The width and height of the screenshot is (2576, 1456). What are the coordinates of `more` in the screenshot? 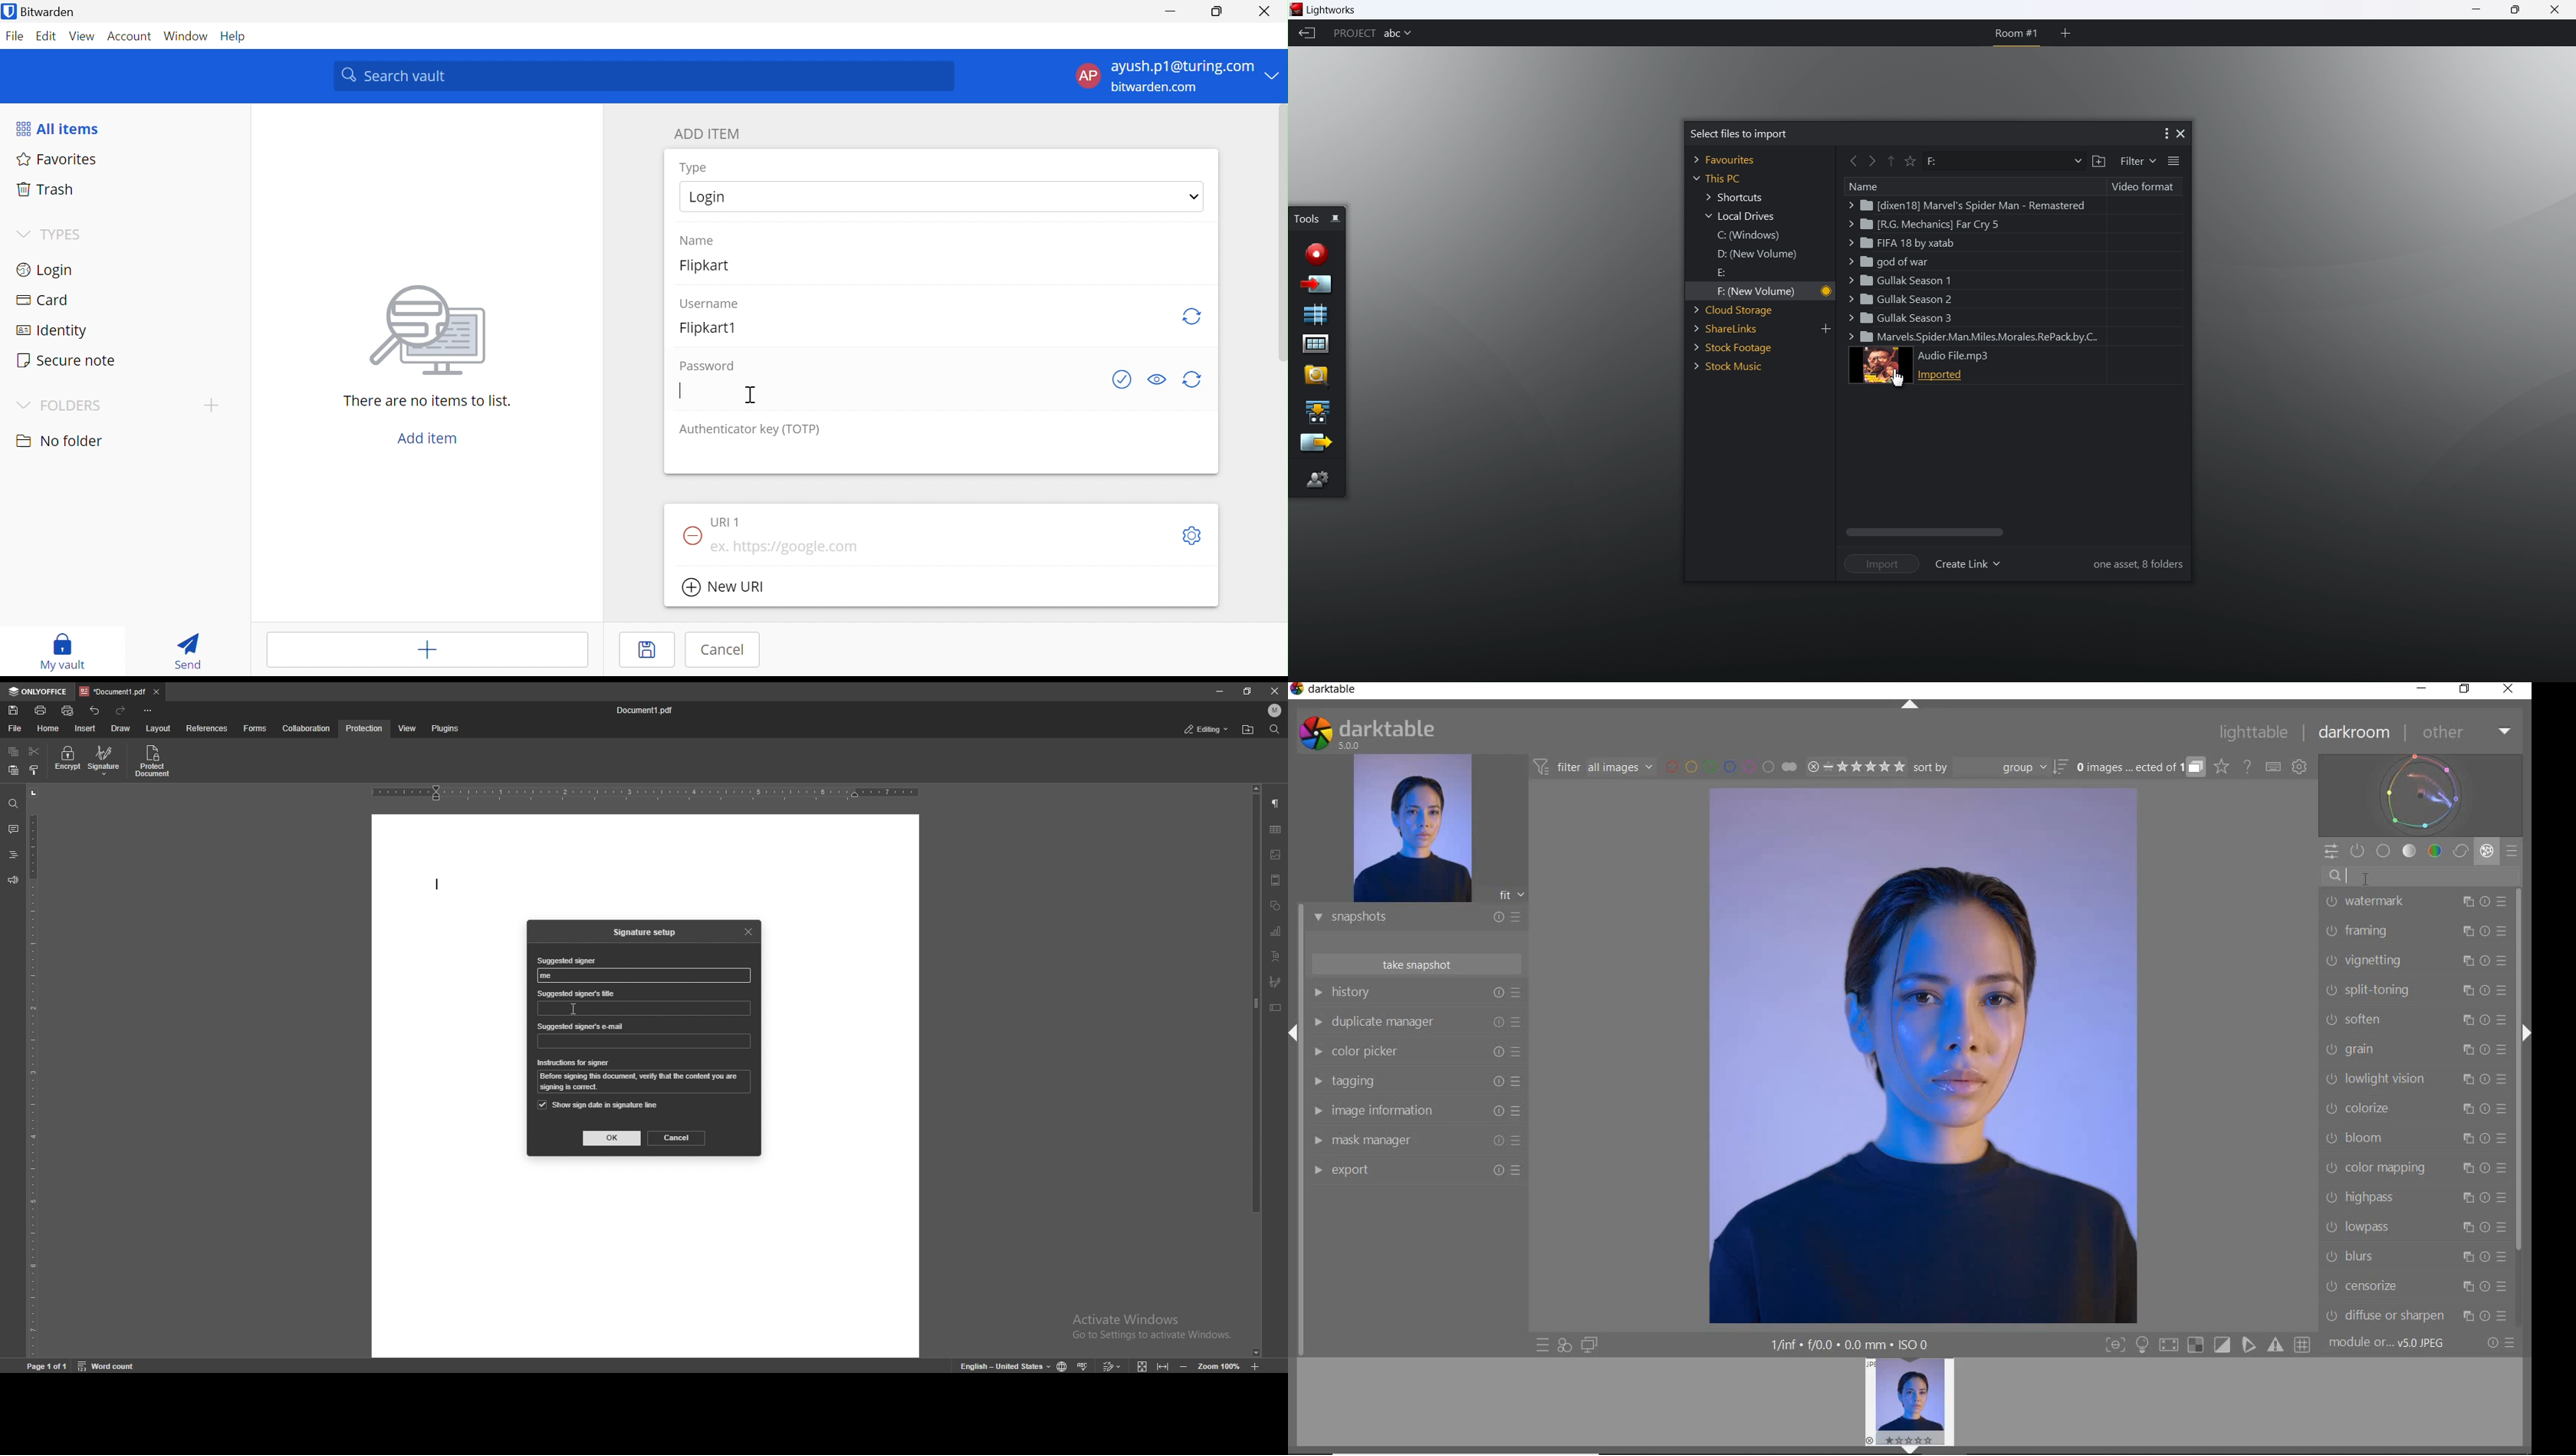 It's located at (2165, 133).